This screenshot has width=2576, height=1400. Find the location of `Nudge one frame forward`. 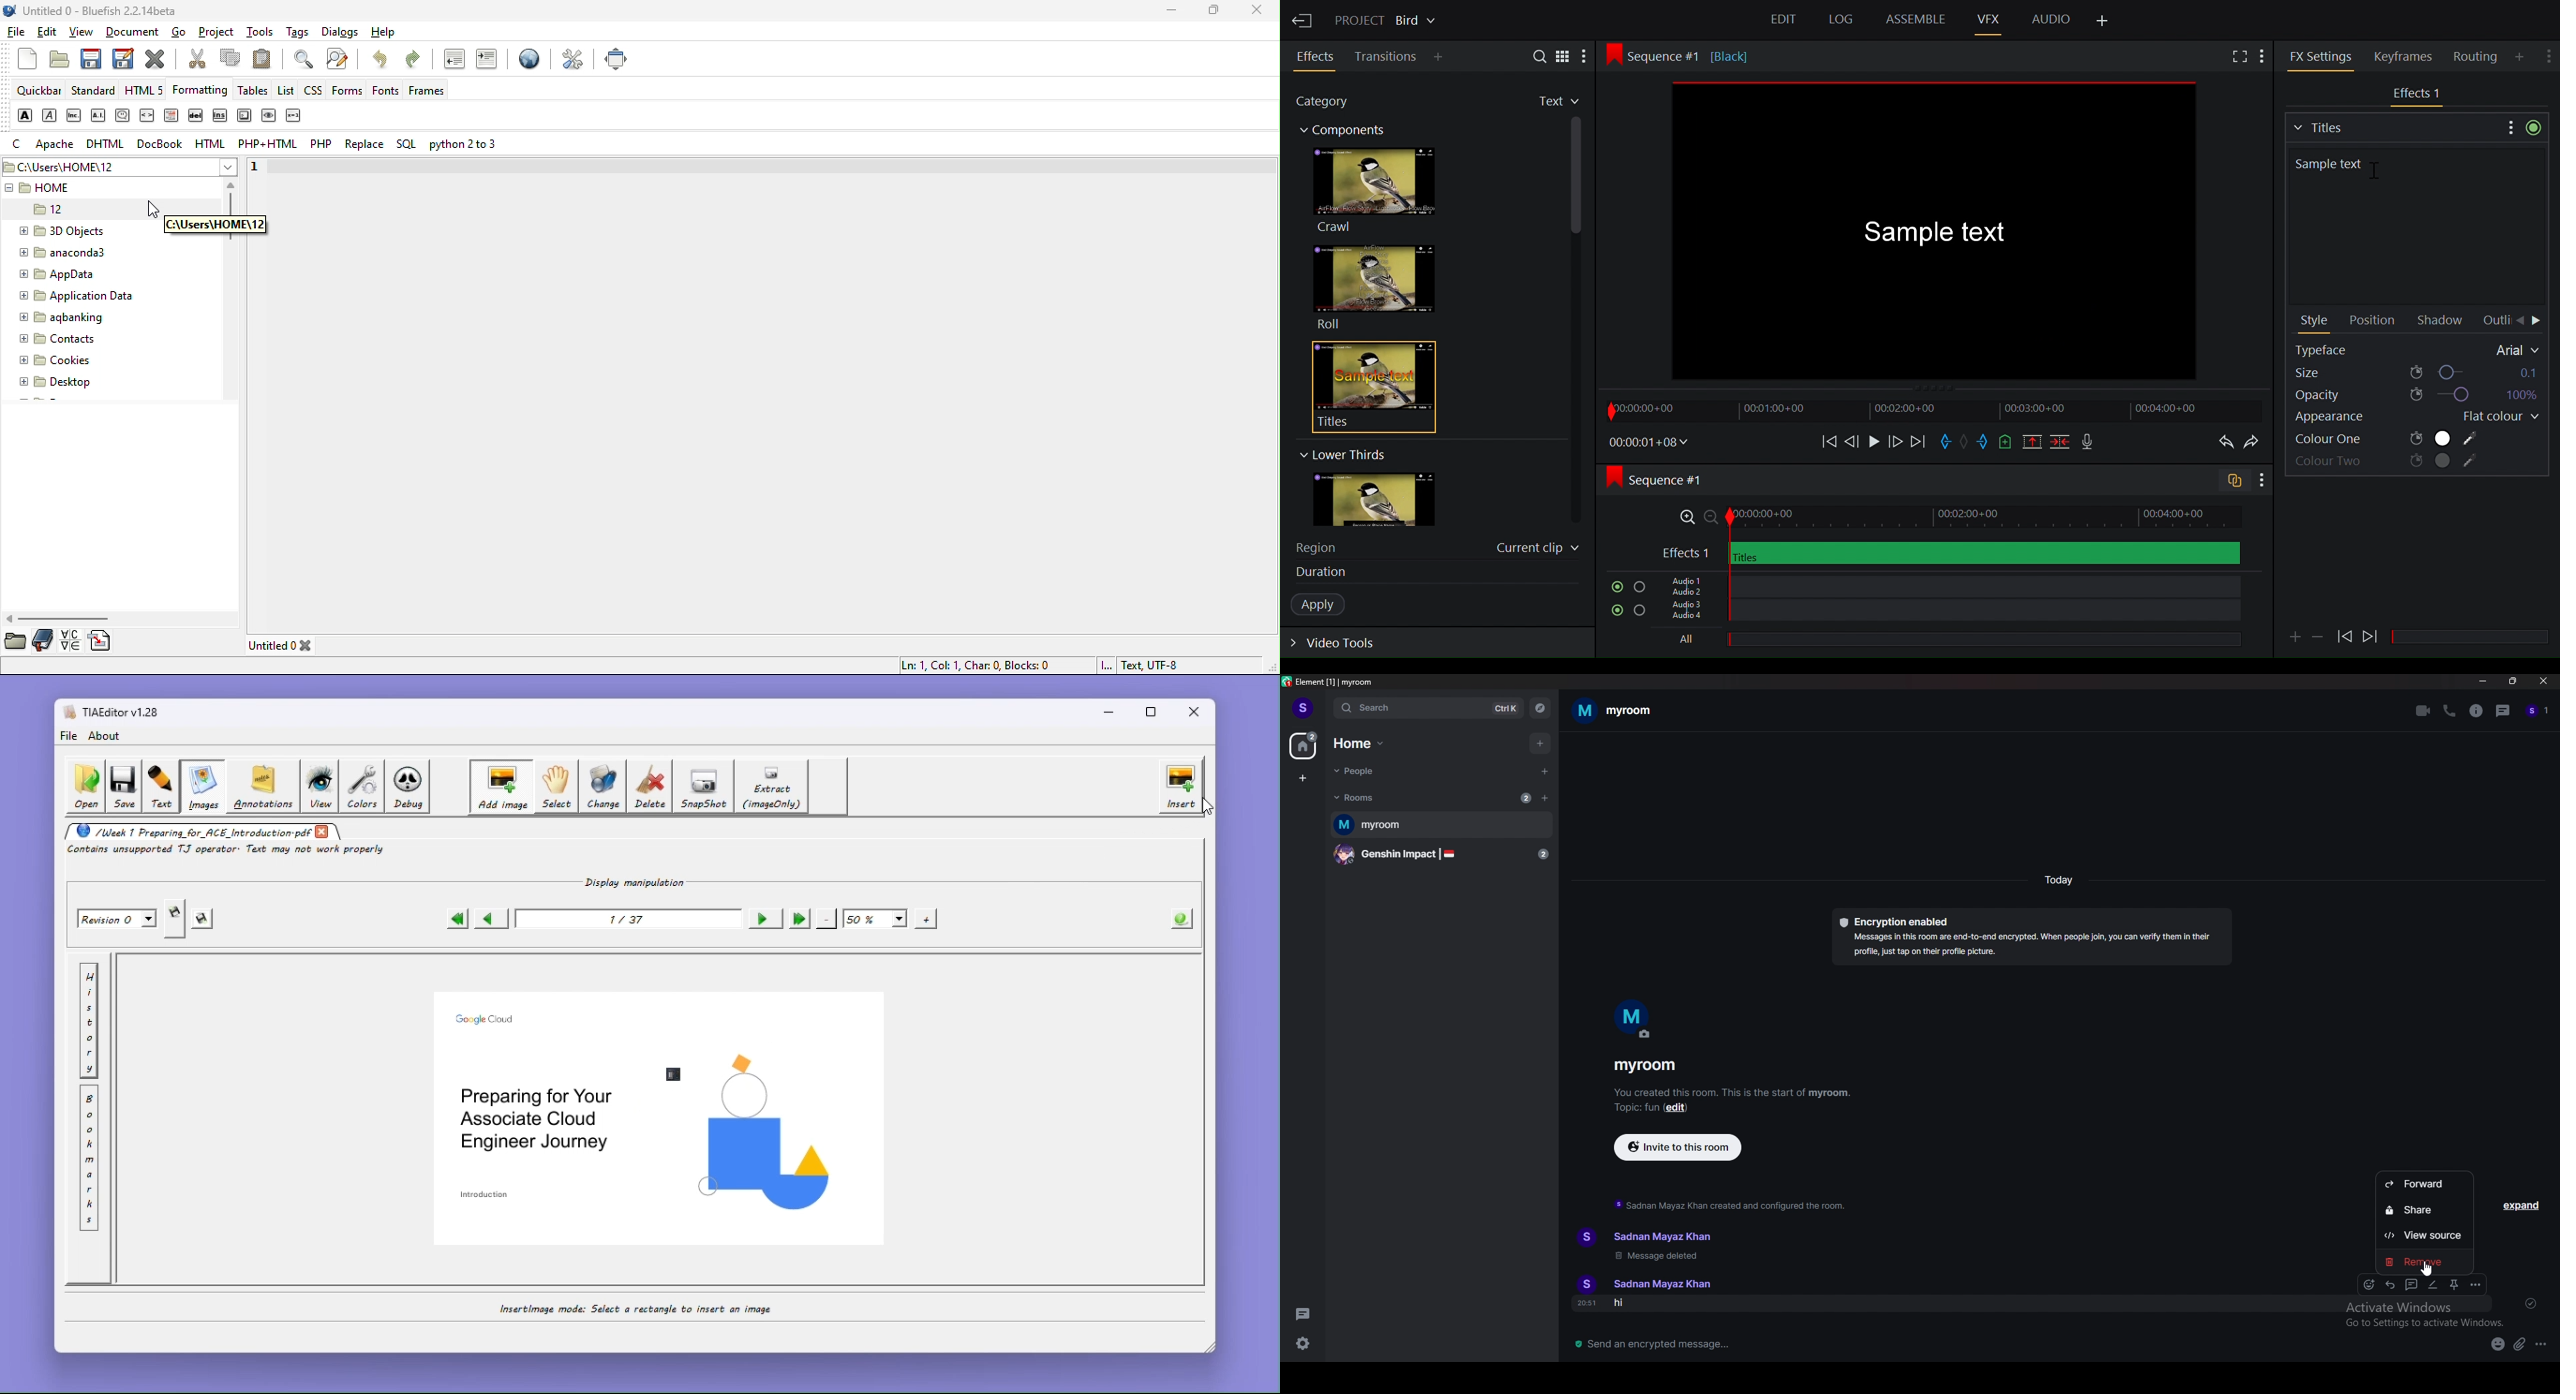

Nudge one frame forward is located at coordinates (1894, 441).